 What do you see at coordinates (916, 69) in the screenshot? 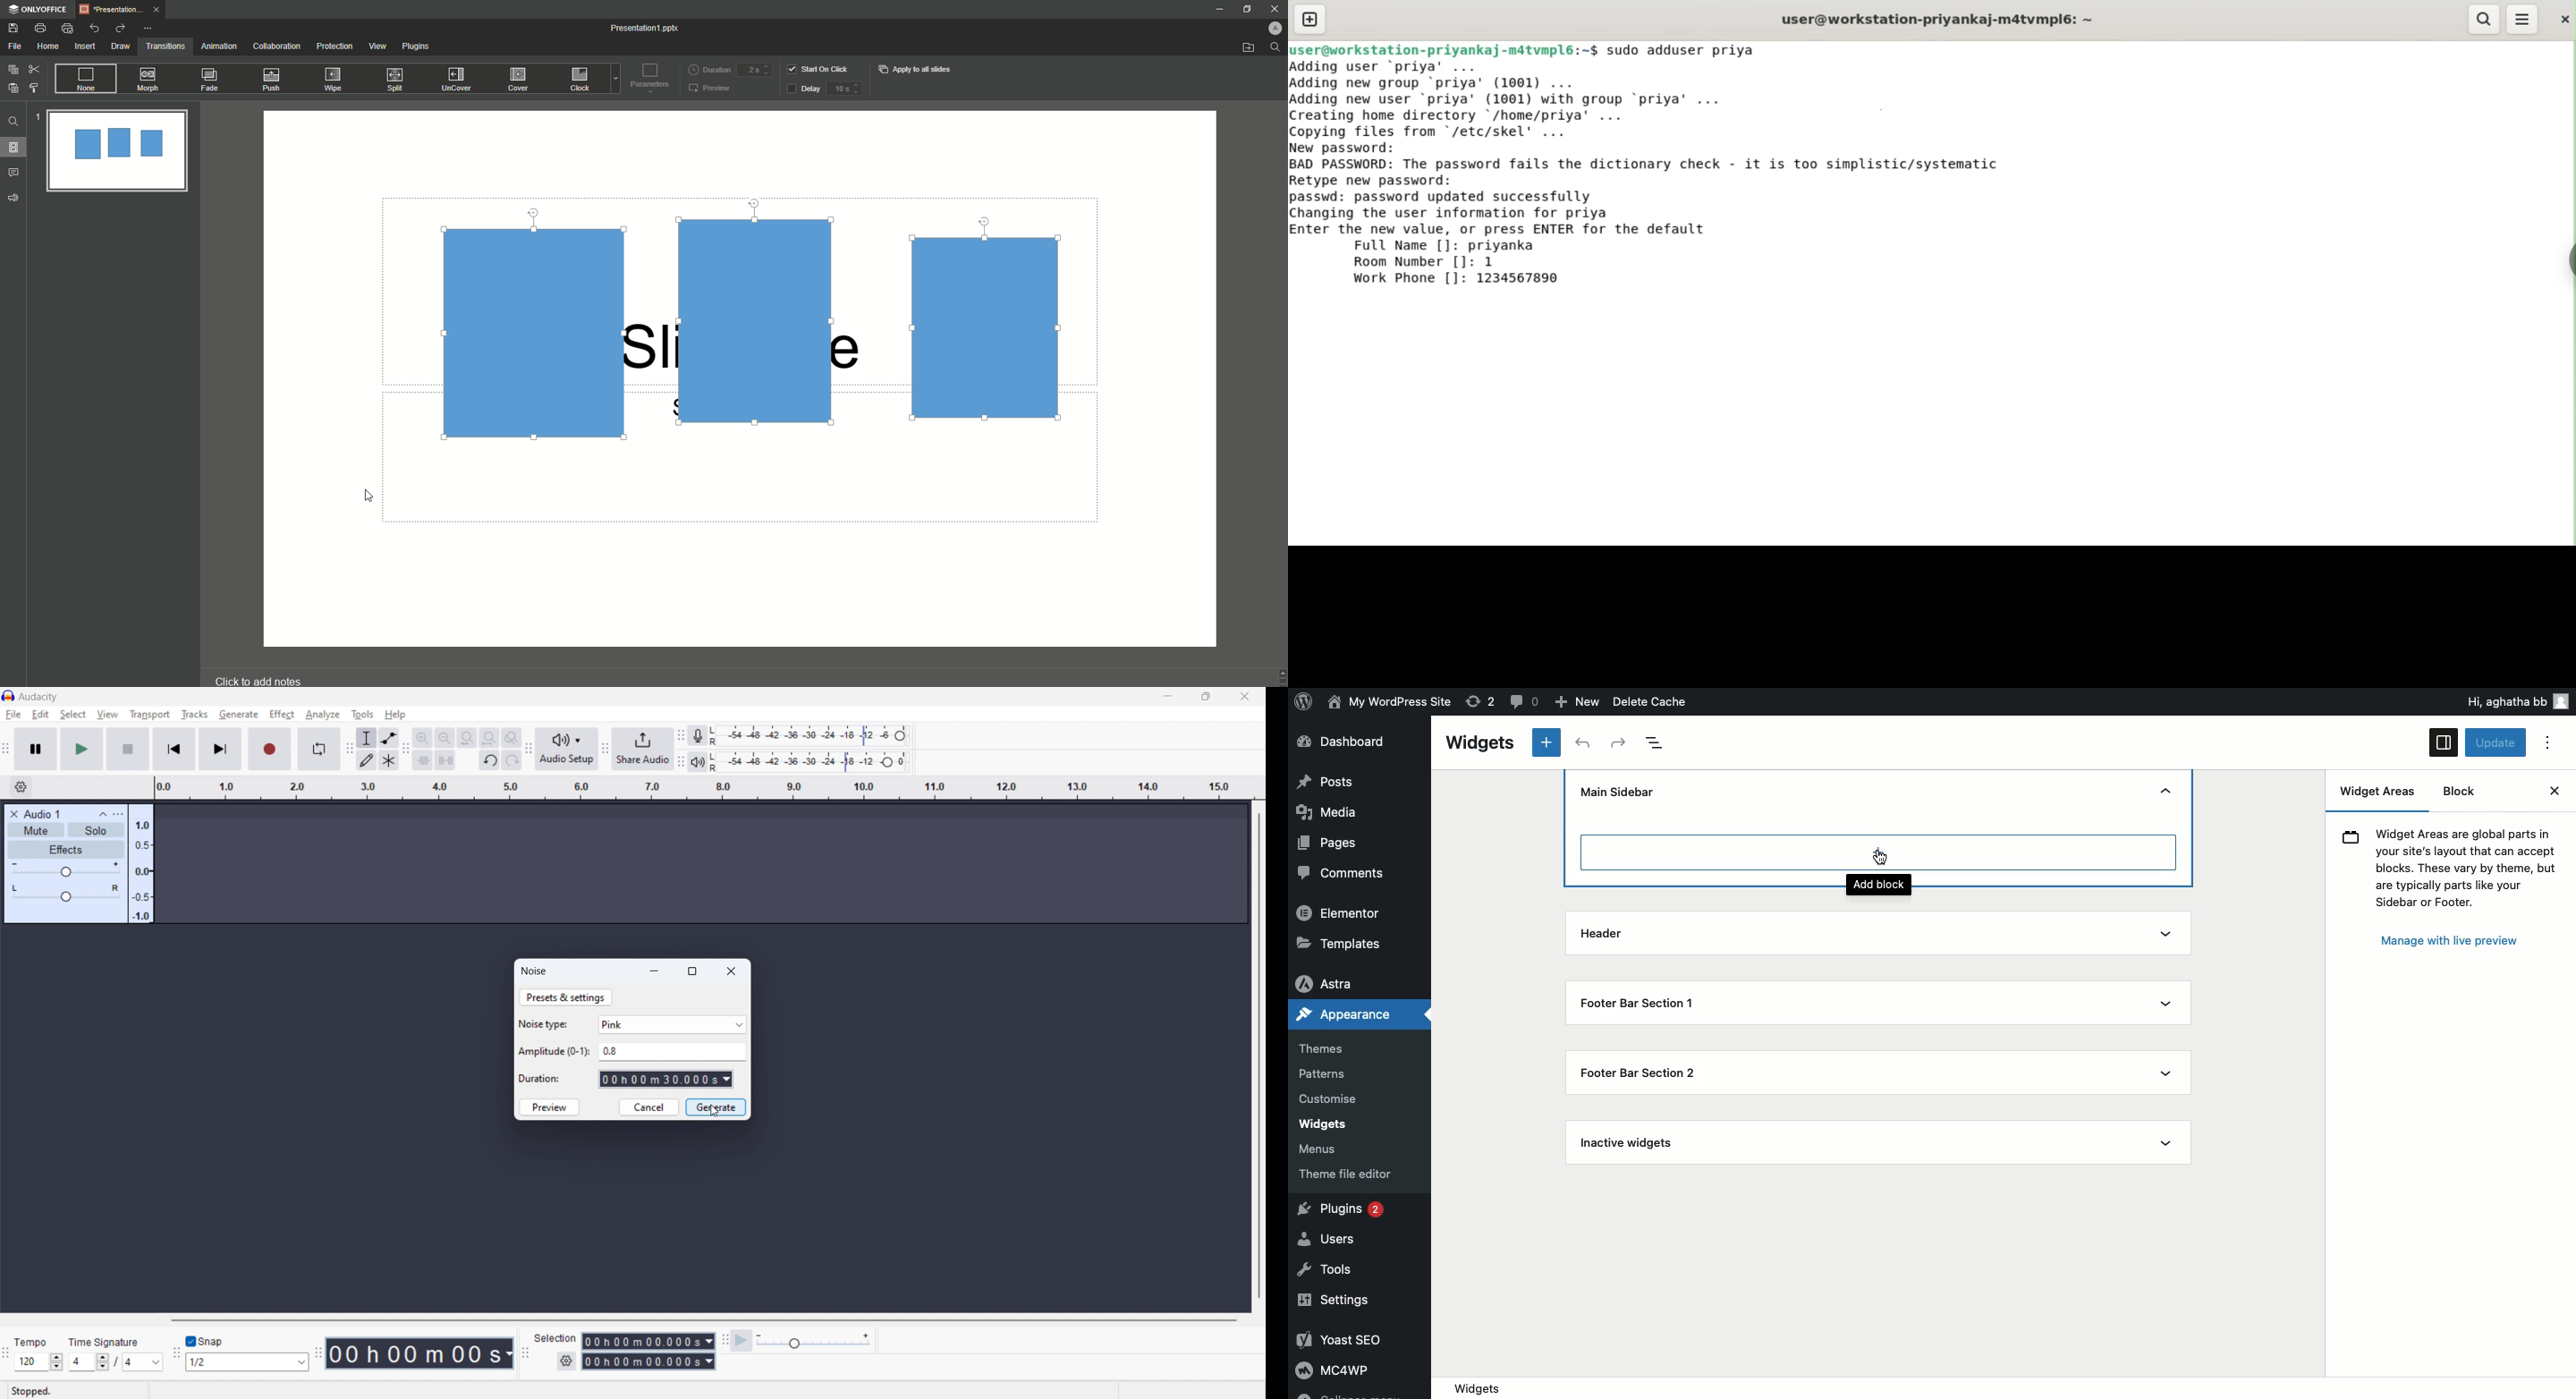
I see `Apply to all slides` at bounding box center [916, 69].